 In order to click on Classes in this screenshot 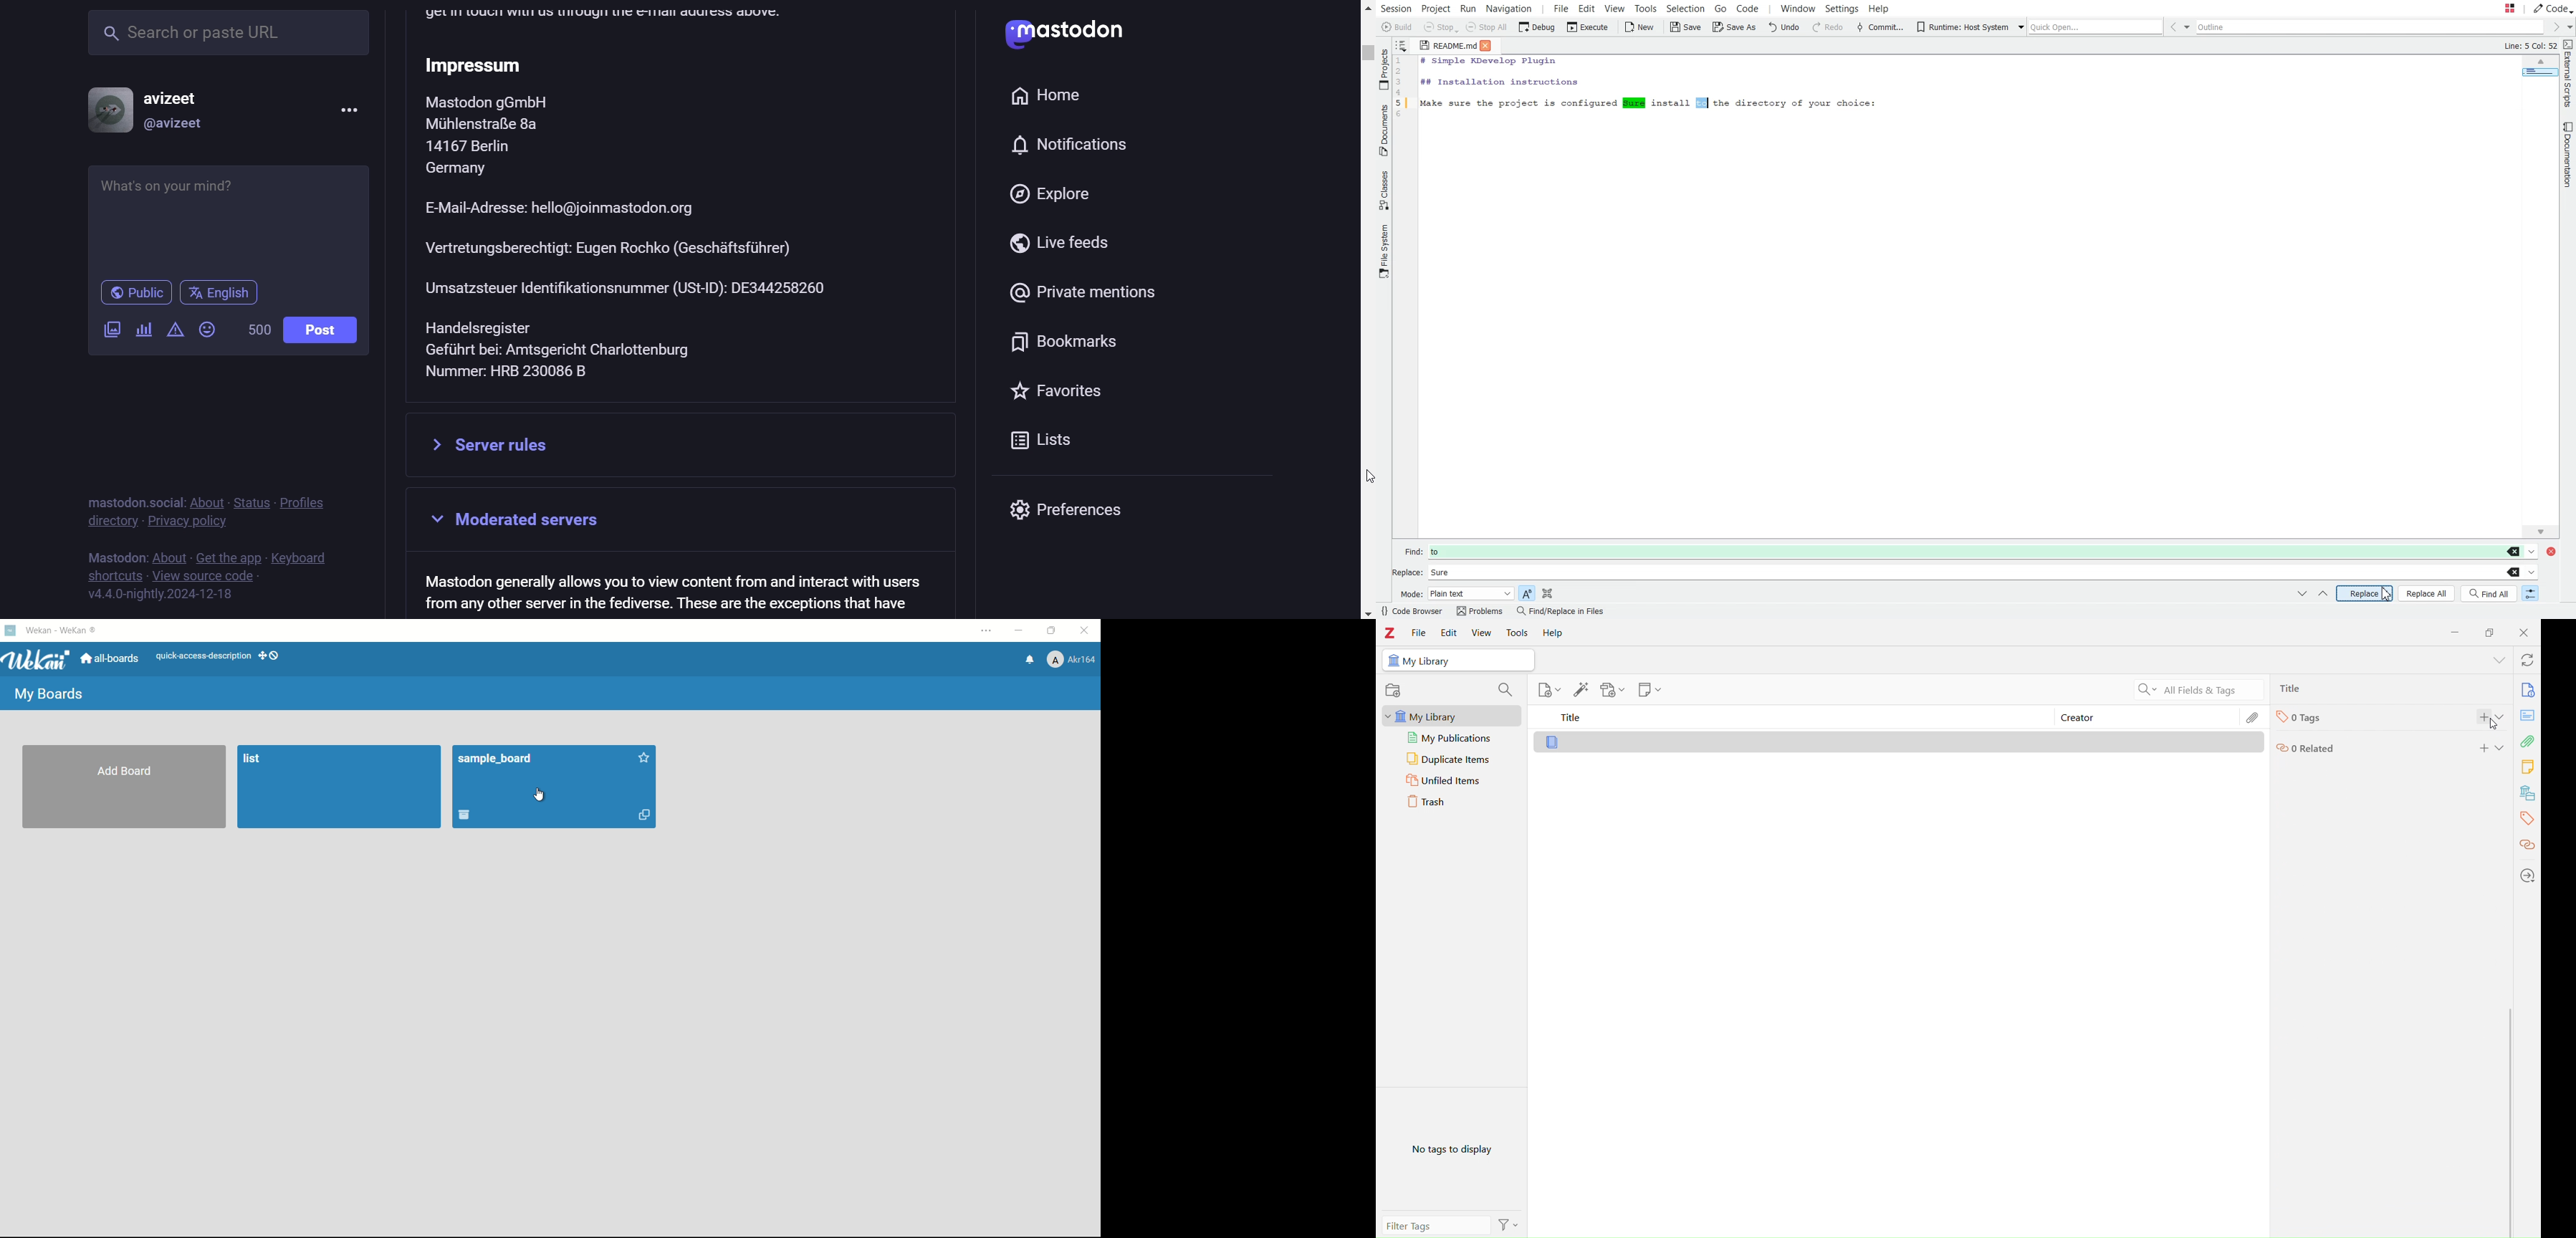, I will do `click(1383, 190)`.